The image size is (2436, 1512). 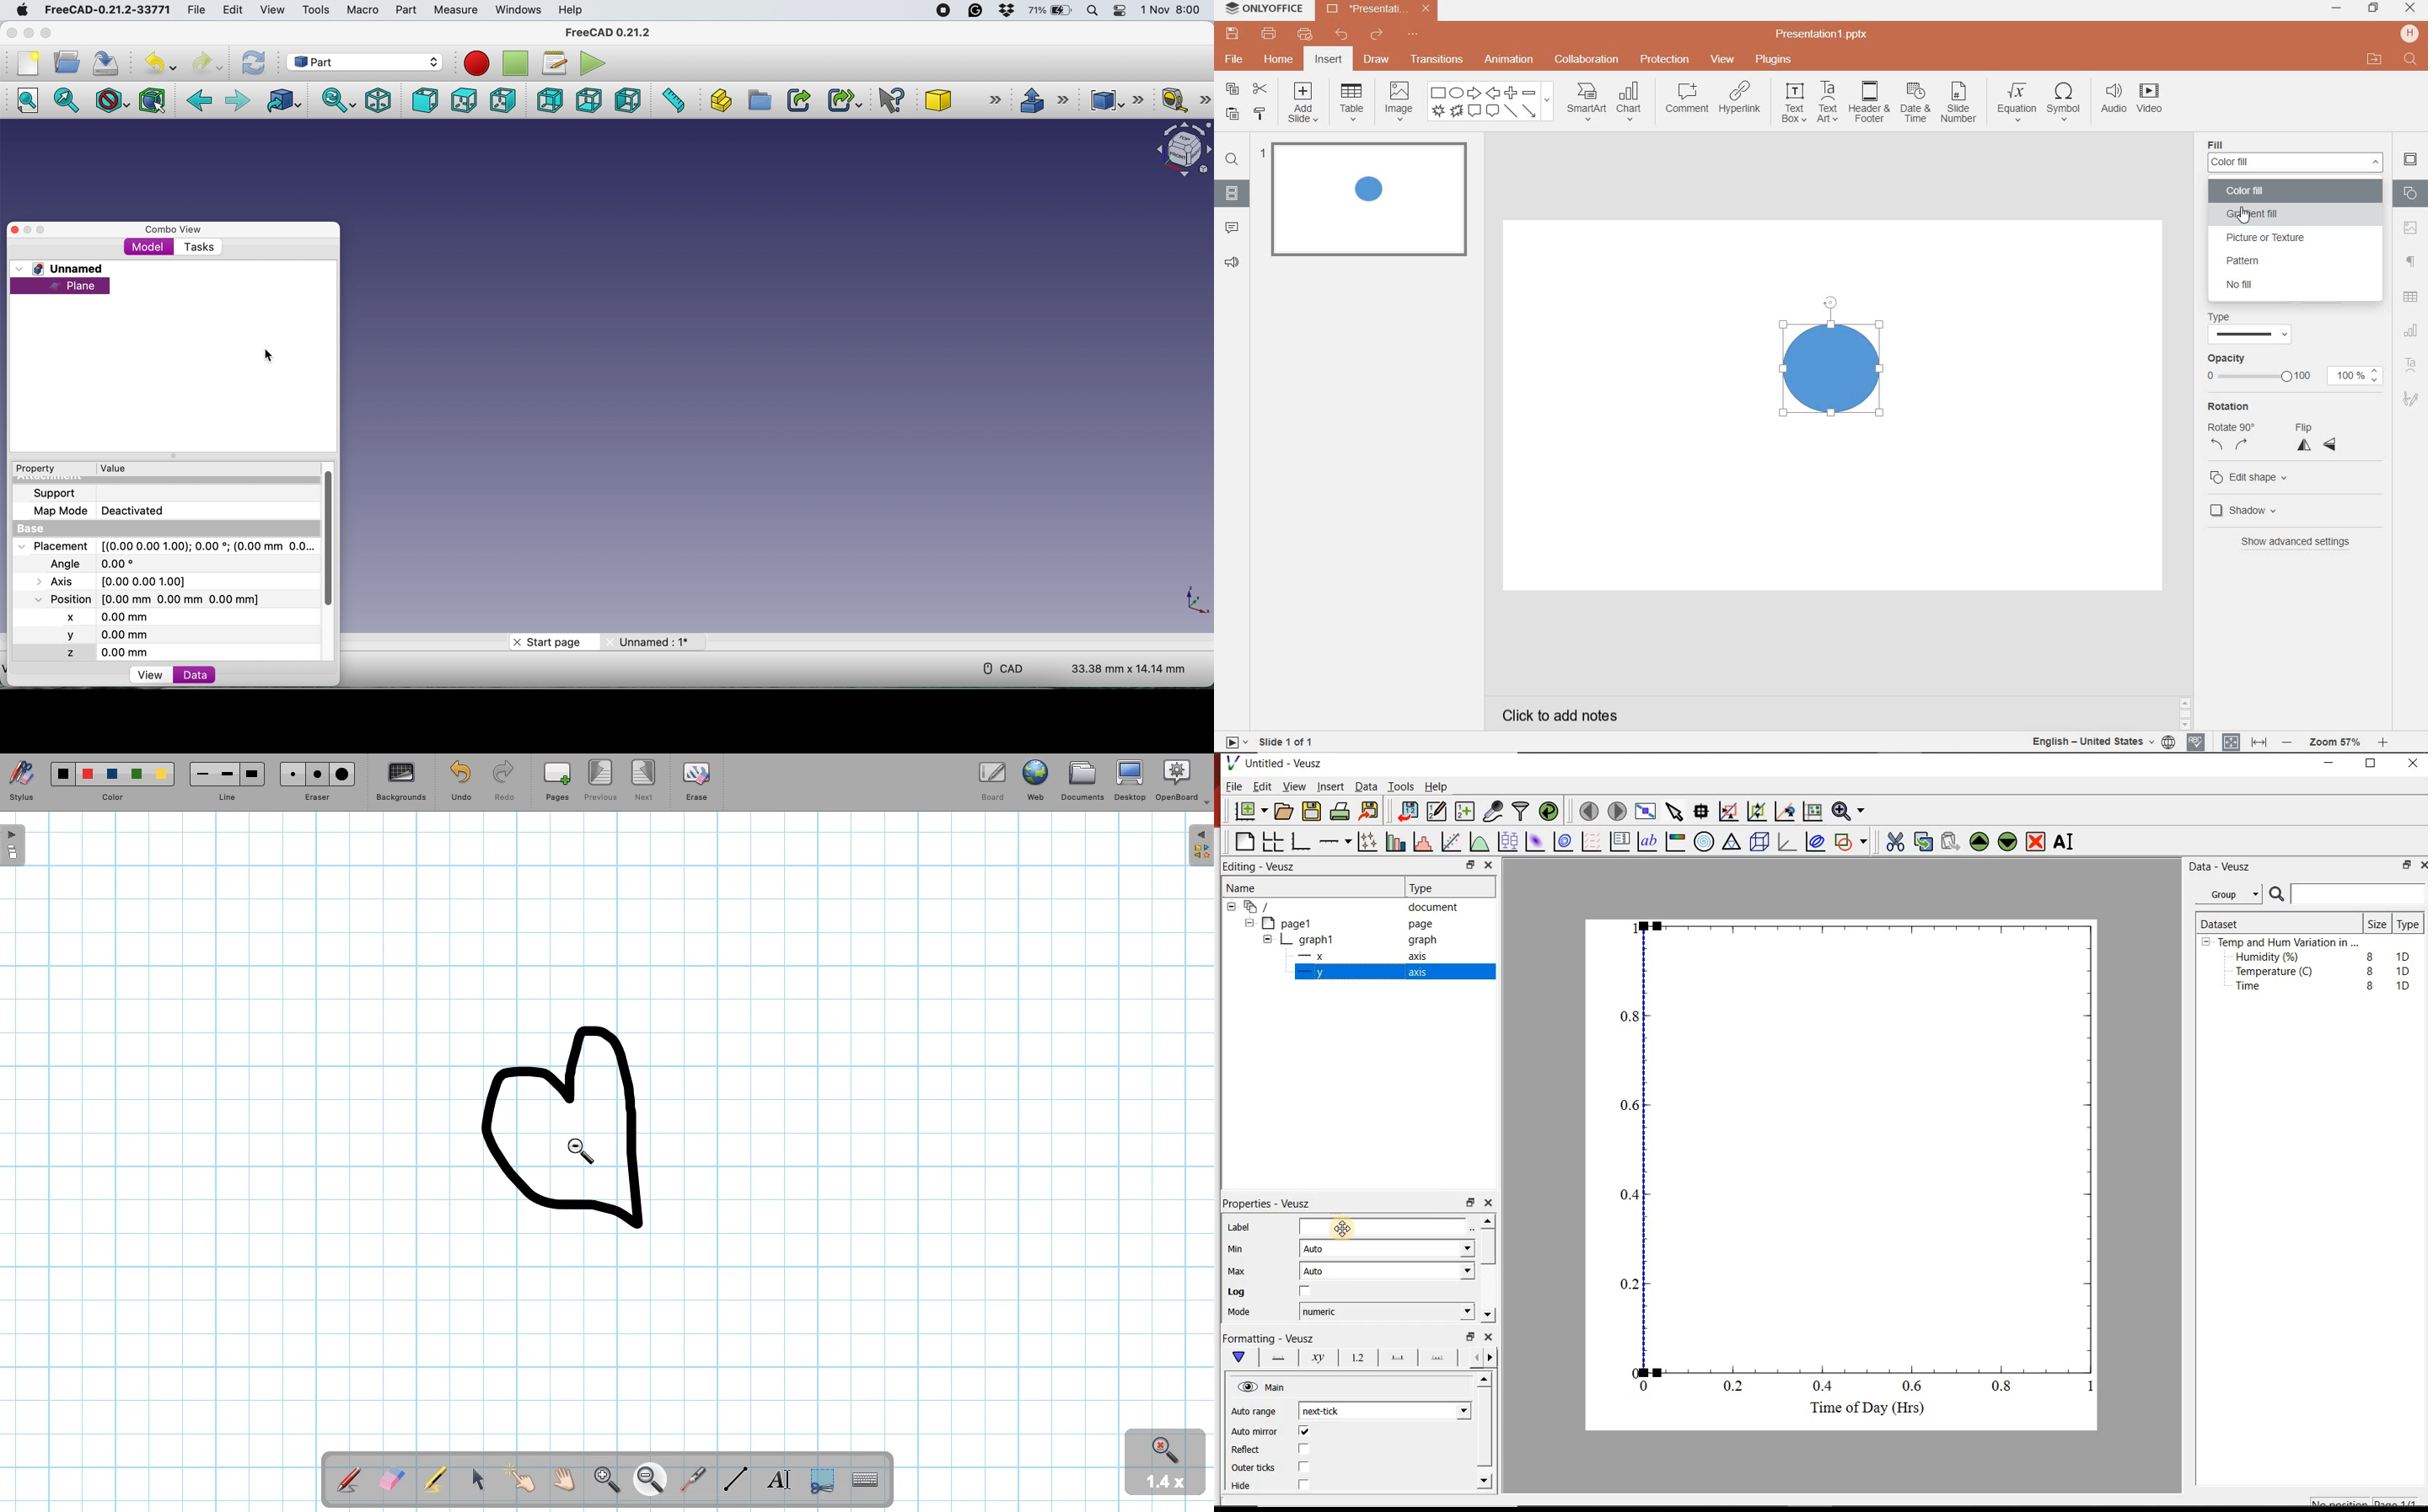 I want to click on tasks, so click(x=202, y=248).